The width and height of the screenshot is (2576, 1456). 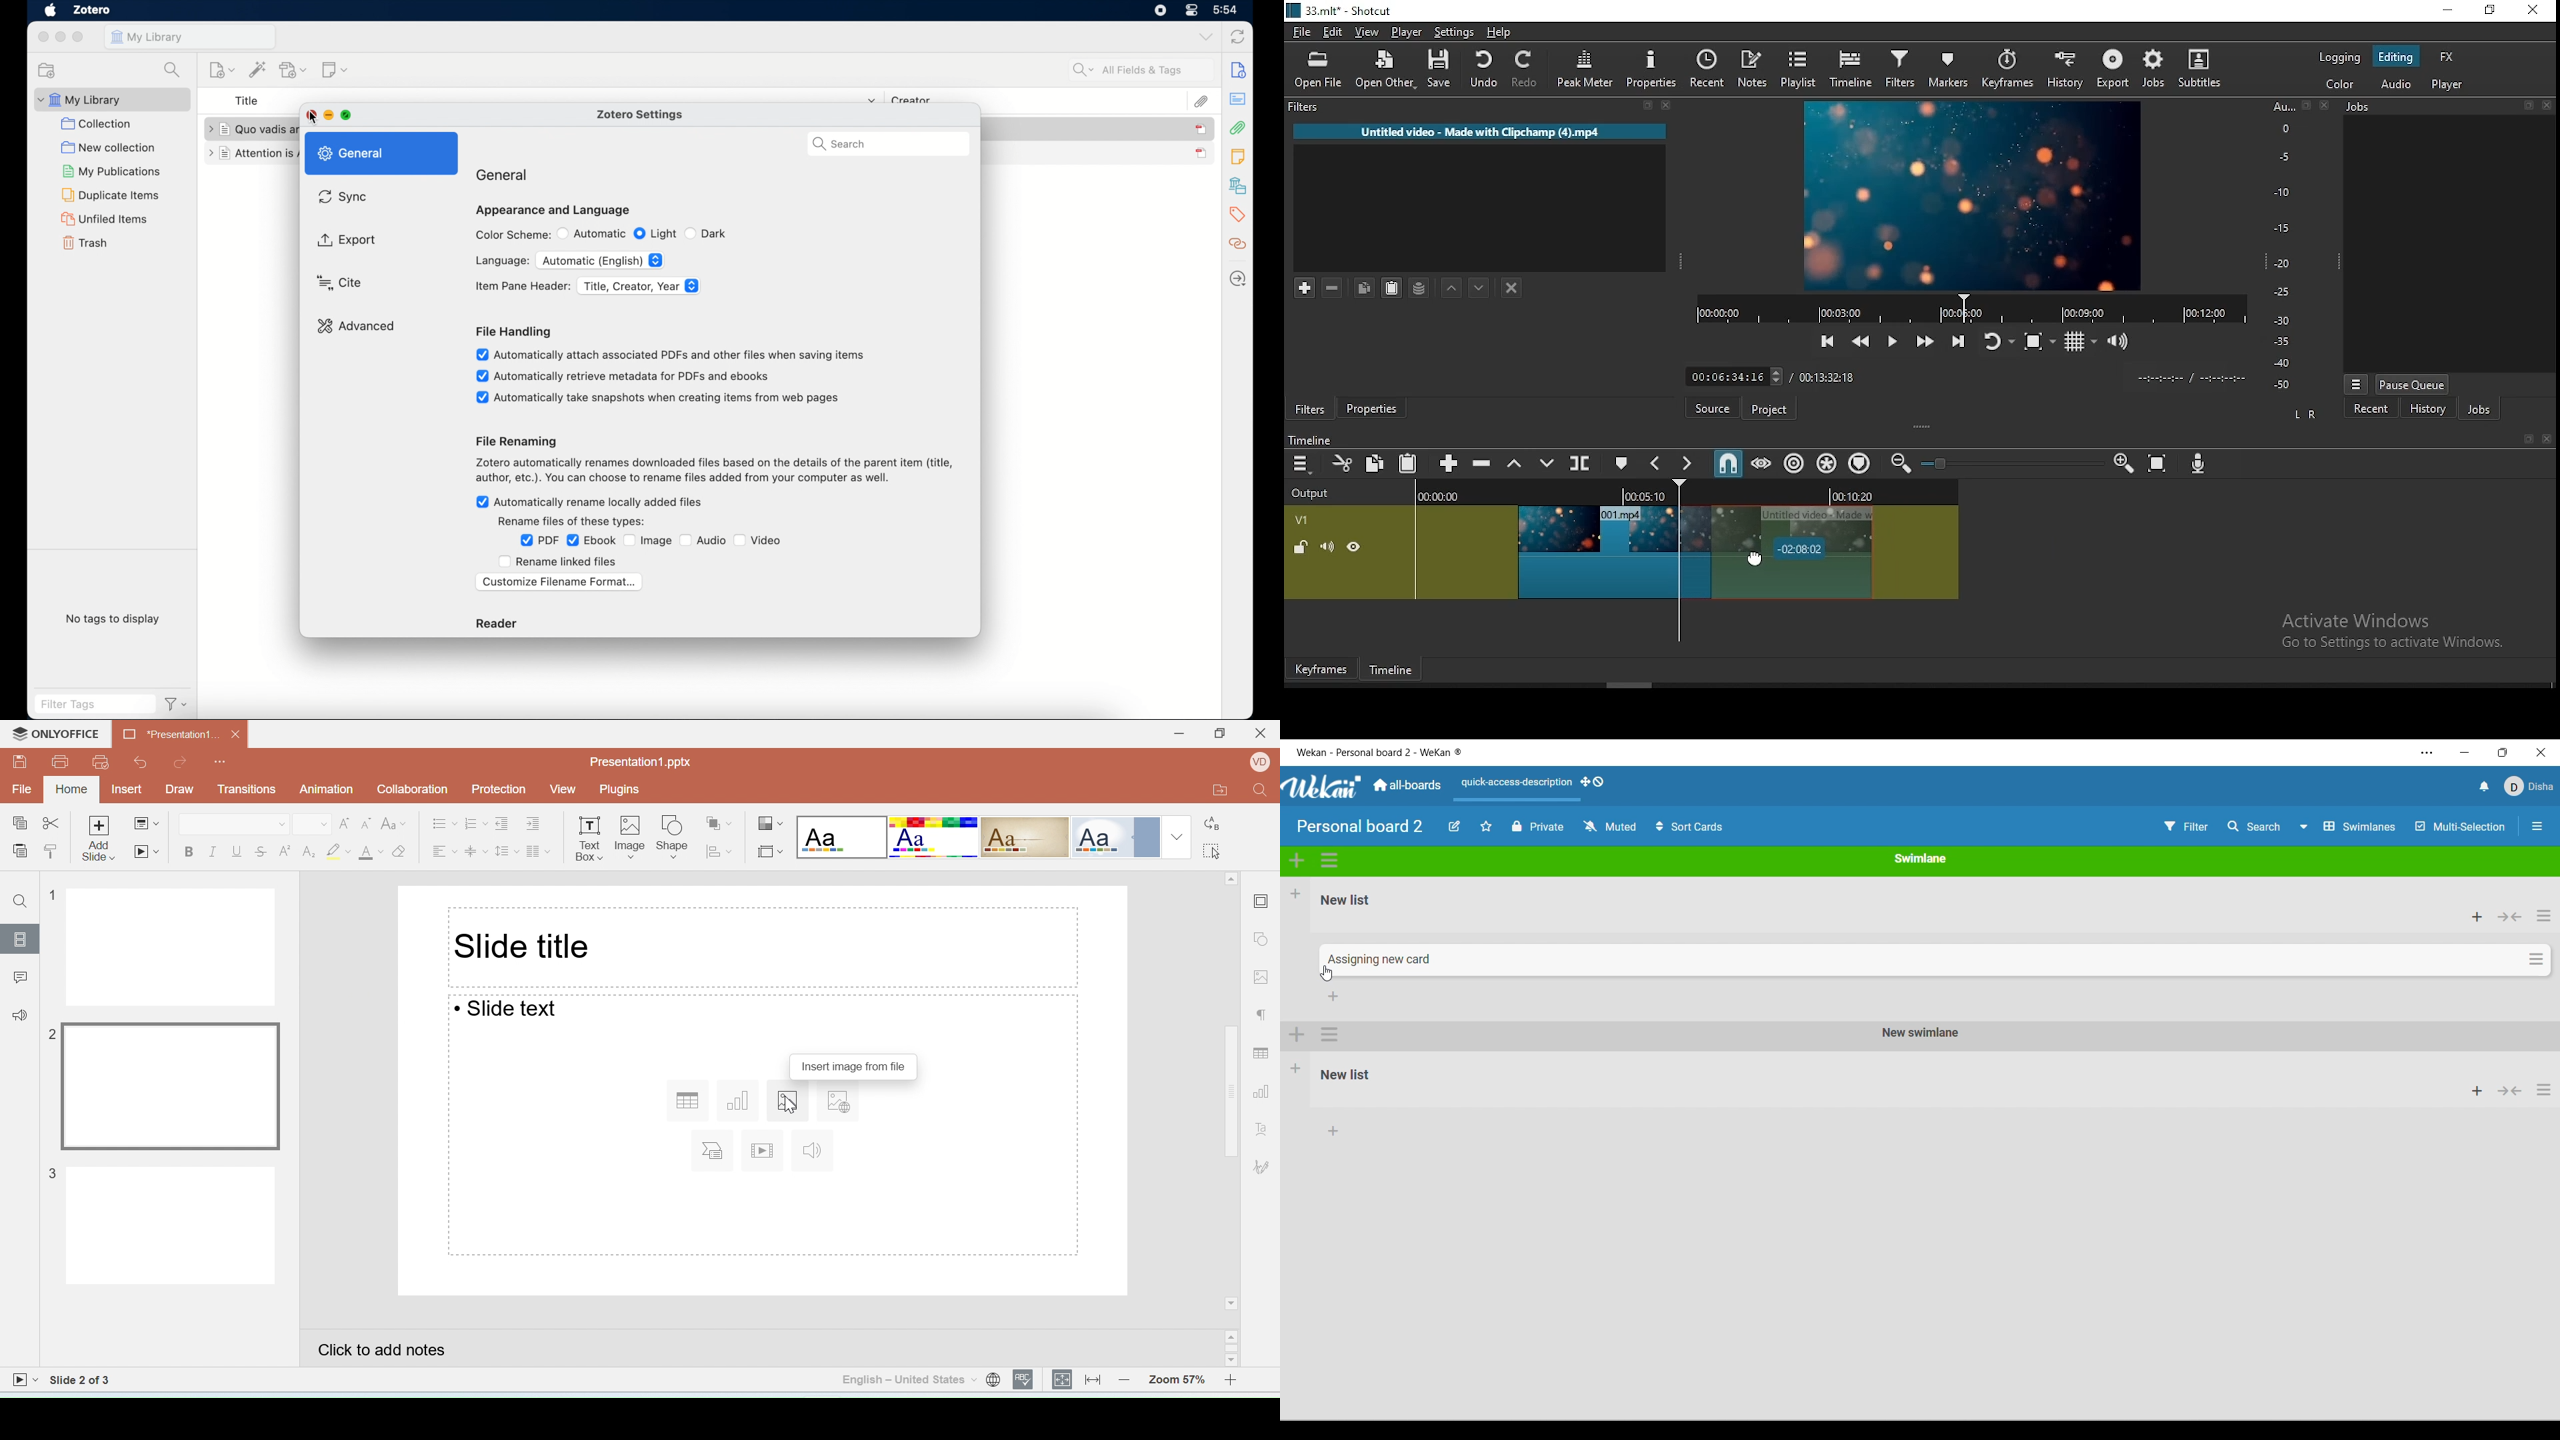 What do you see at coordinates (934, 837) in the screenshot?
I see `Basic` at bounding box center [934, 837].